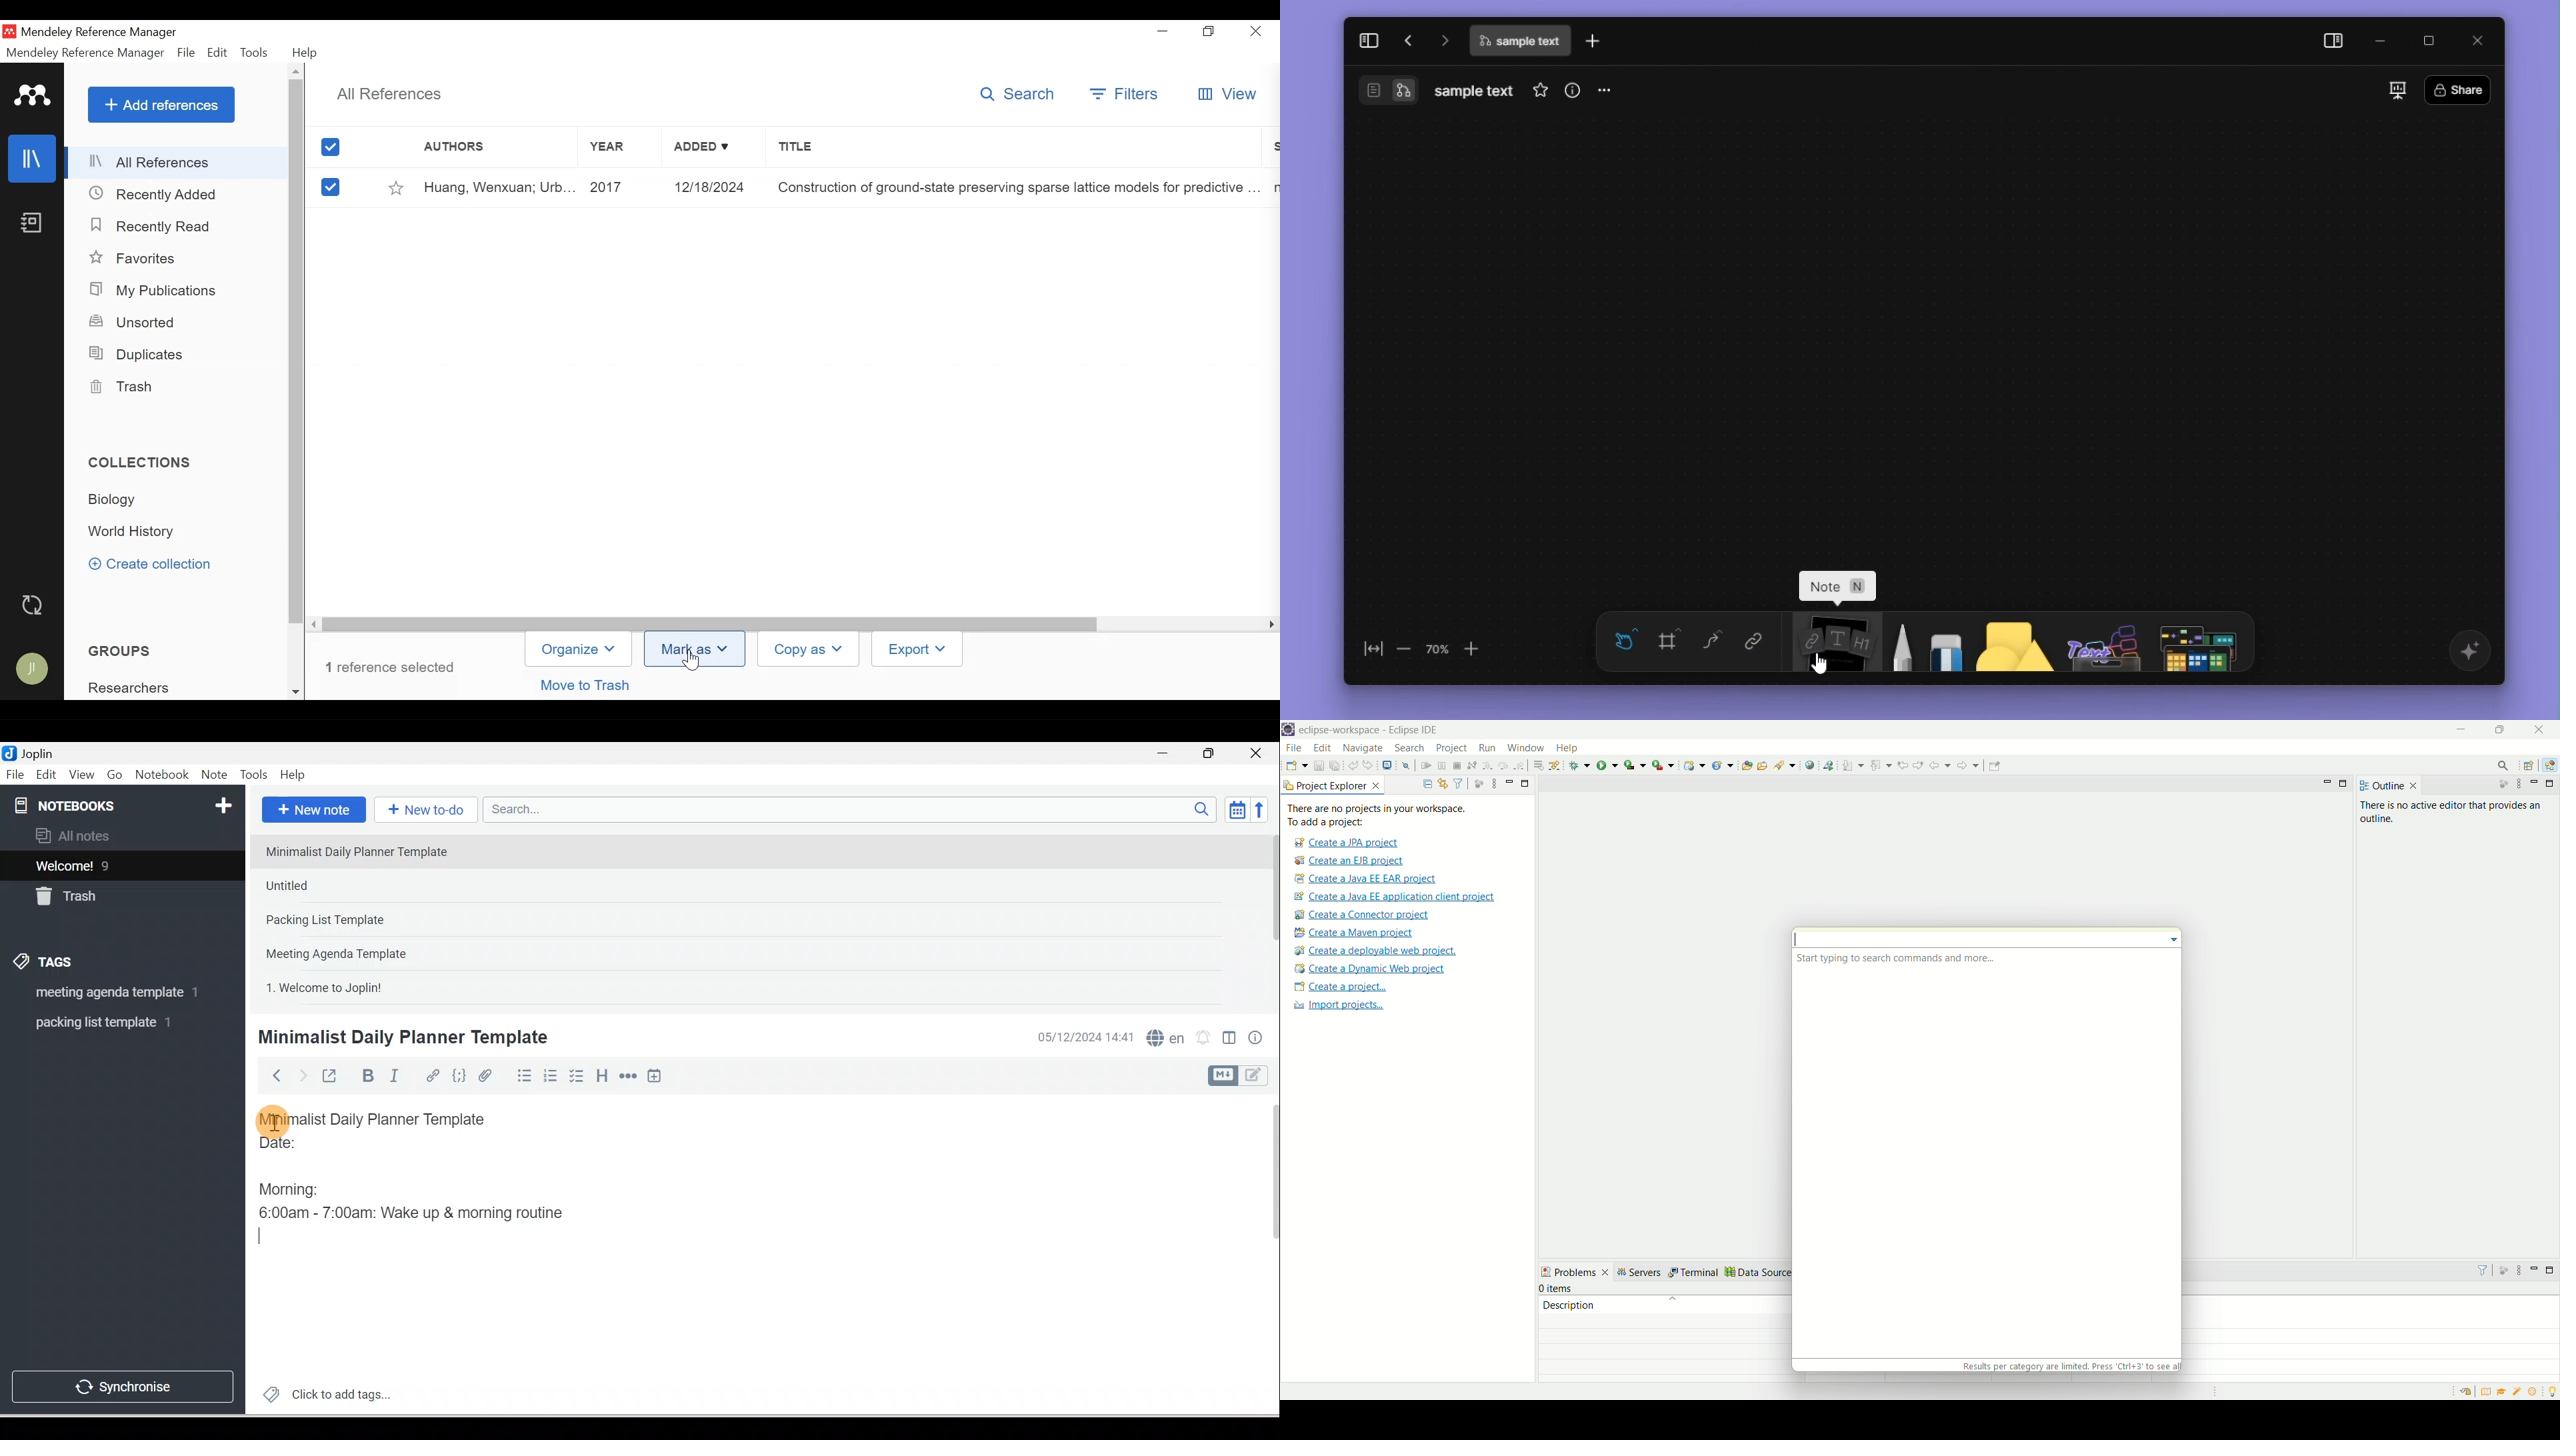 The width and height of the screenshot is (2576, 1456). What do you see at coordinates (311, 623) in the screenshot?
I see `Scroll Right` at bounding box center [311, 623].